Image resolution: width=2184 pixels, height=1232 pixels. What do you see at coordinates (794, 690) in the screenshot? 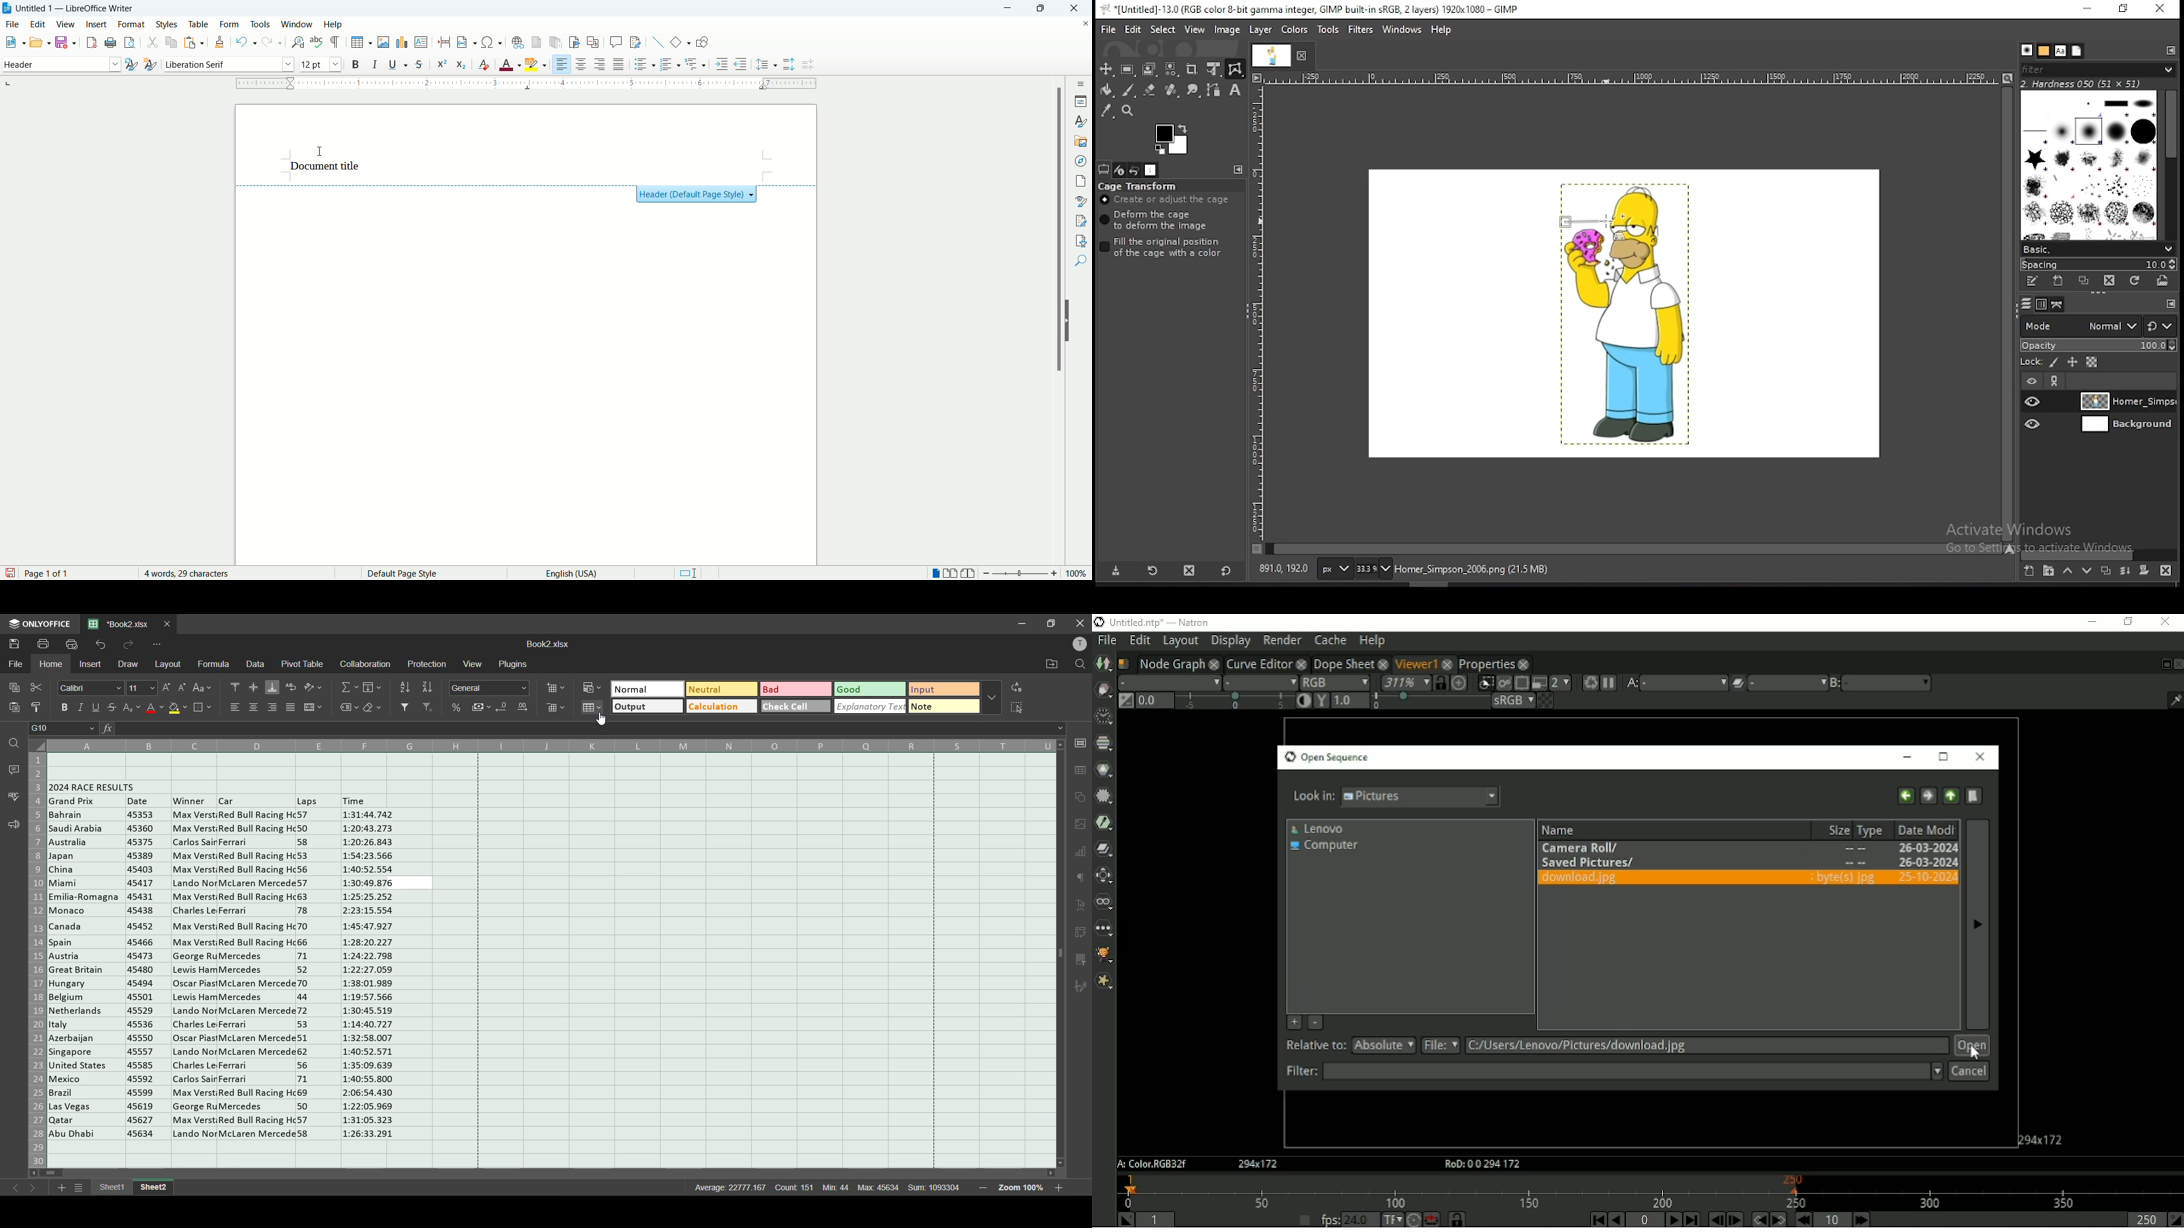
I see `bad` at bounding box center [794, 690].